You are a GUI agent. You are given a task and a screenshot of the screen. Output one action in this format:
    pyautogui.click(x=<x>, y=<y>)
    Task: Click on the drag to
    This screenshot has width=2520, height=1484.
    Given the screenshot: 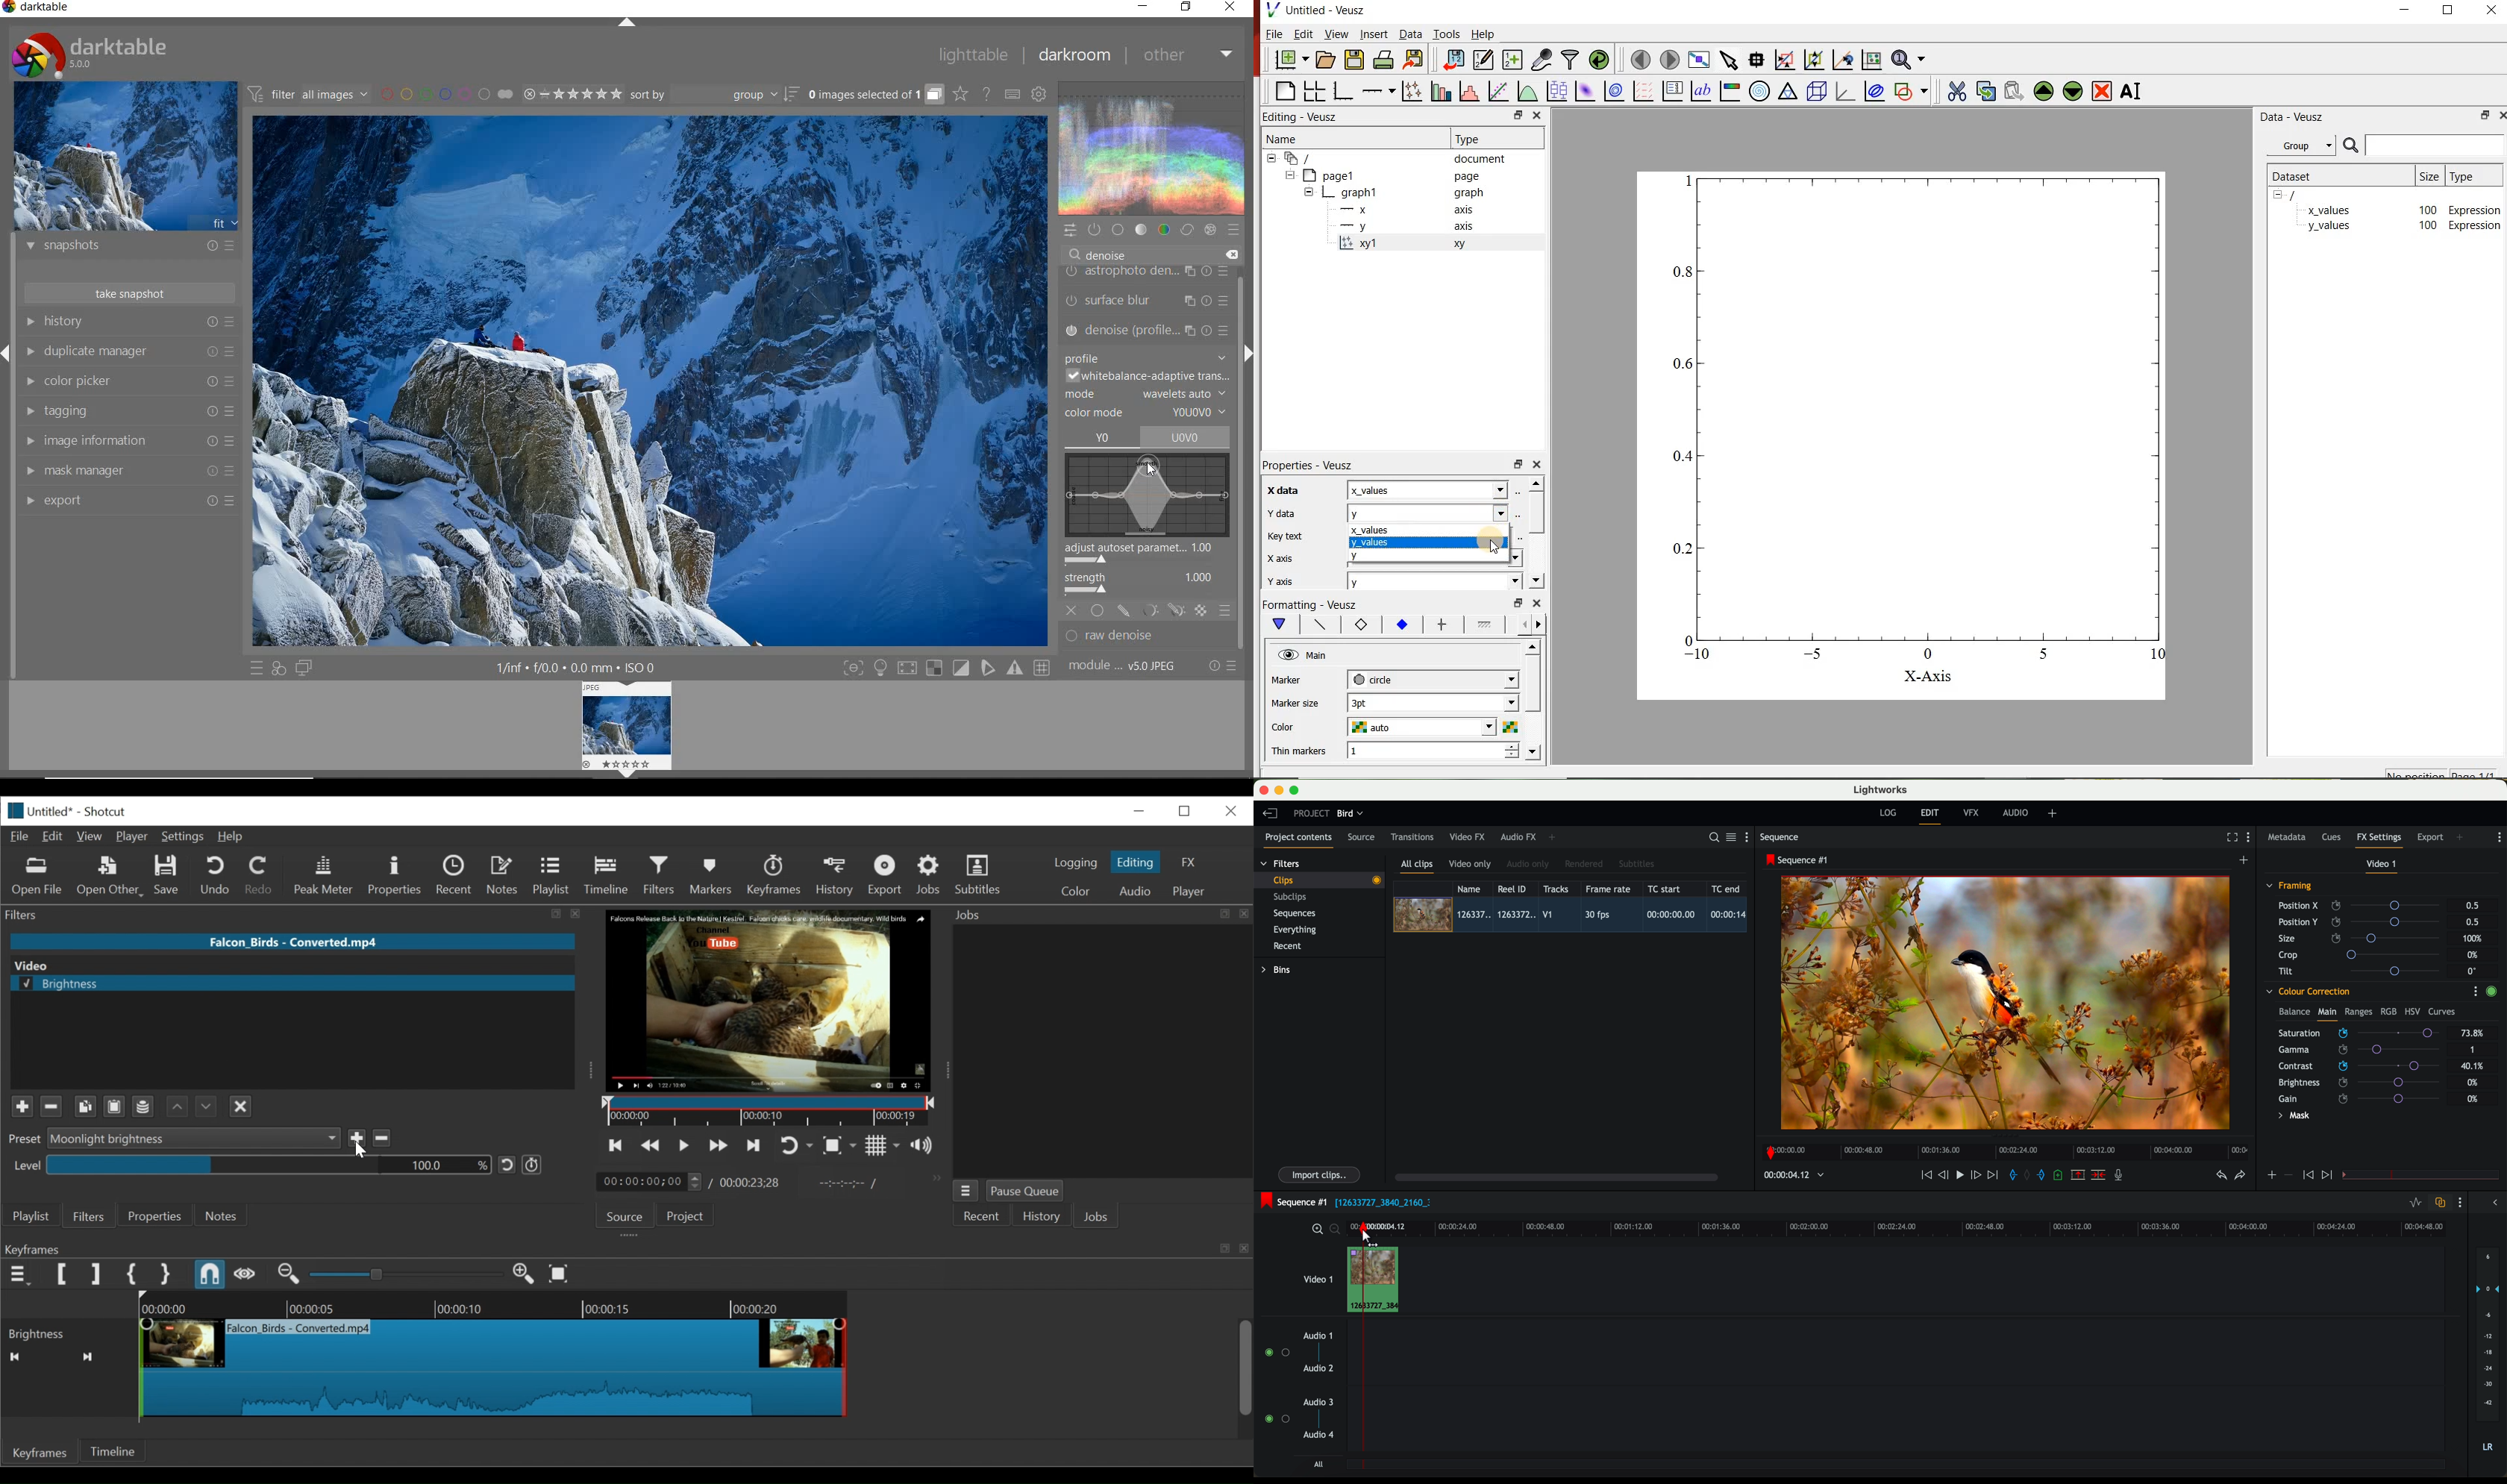 What is the action you would take?
    pyautogui.click(x=1372, y=1239)
    